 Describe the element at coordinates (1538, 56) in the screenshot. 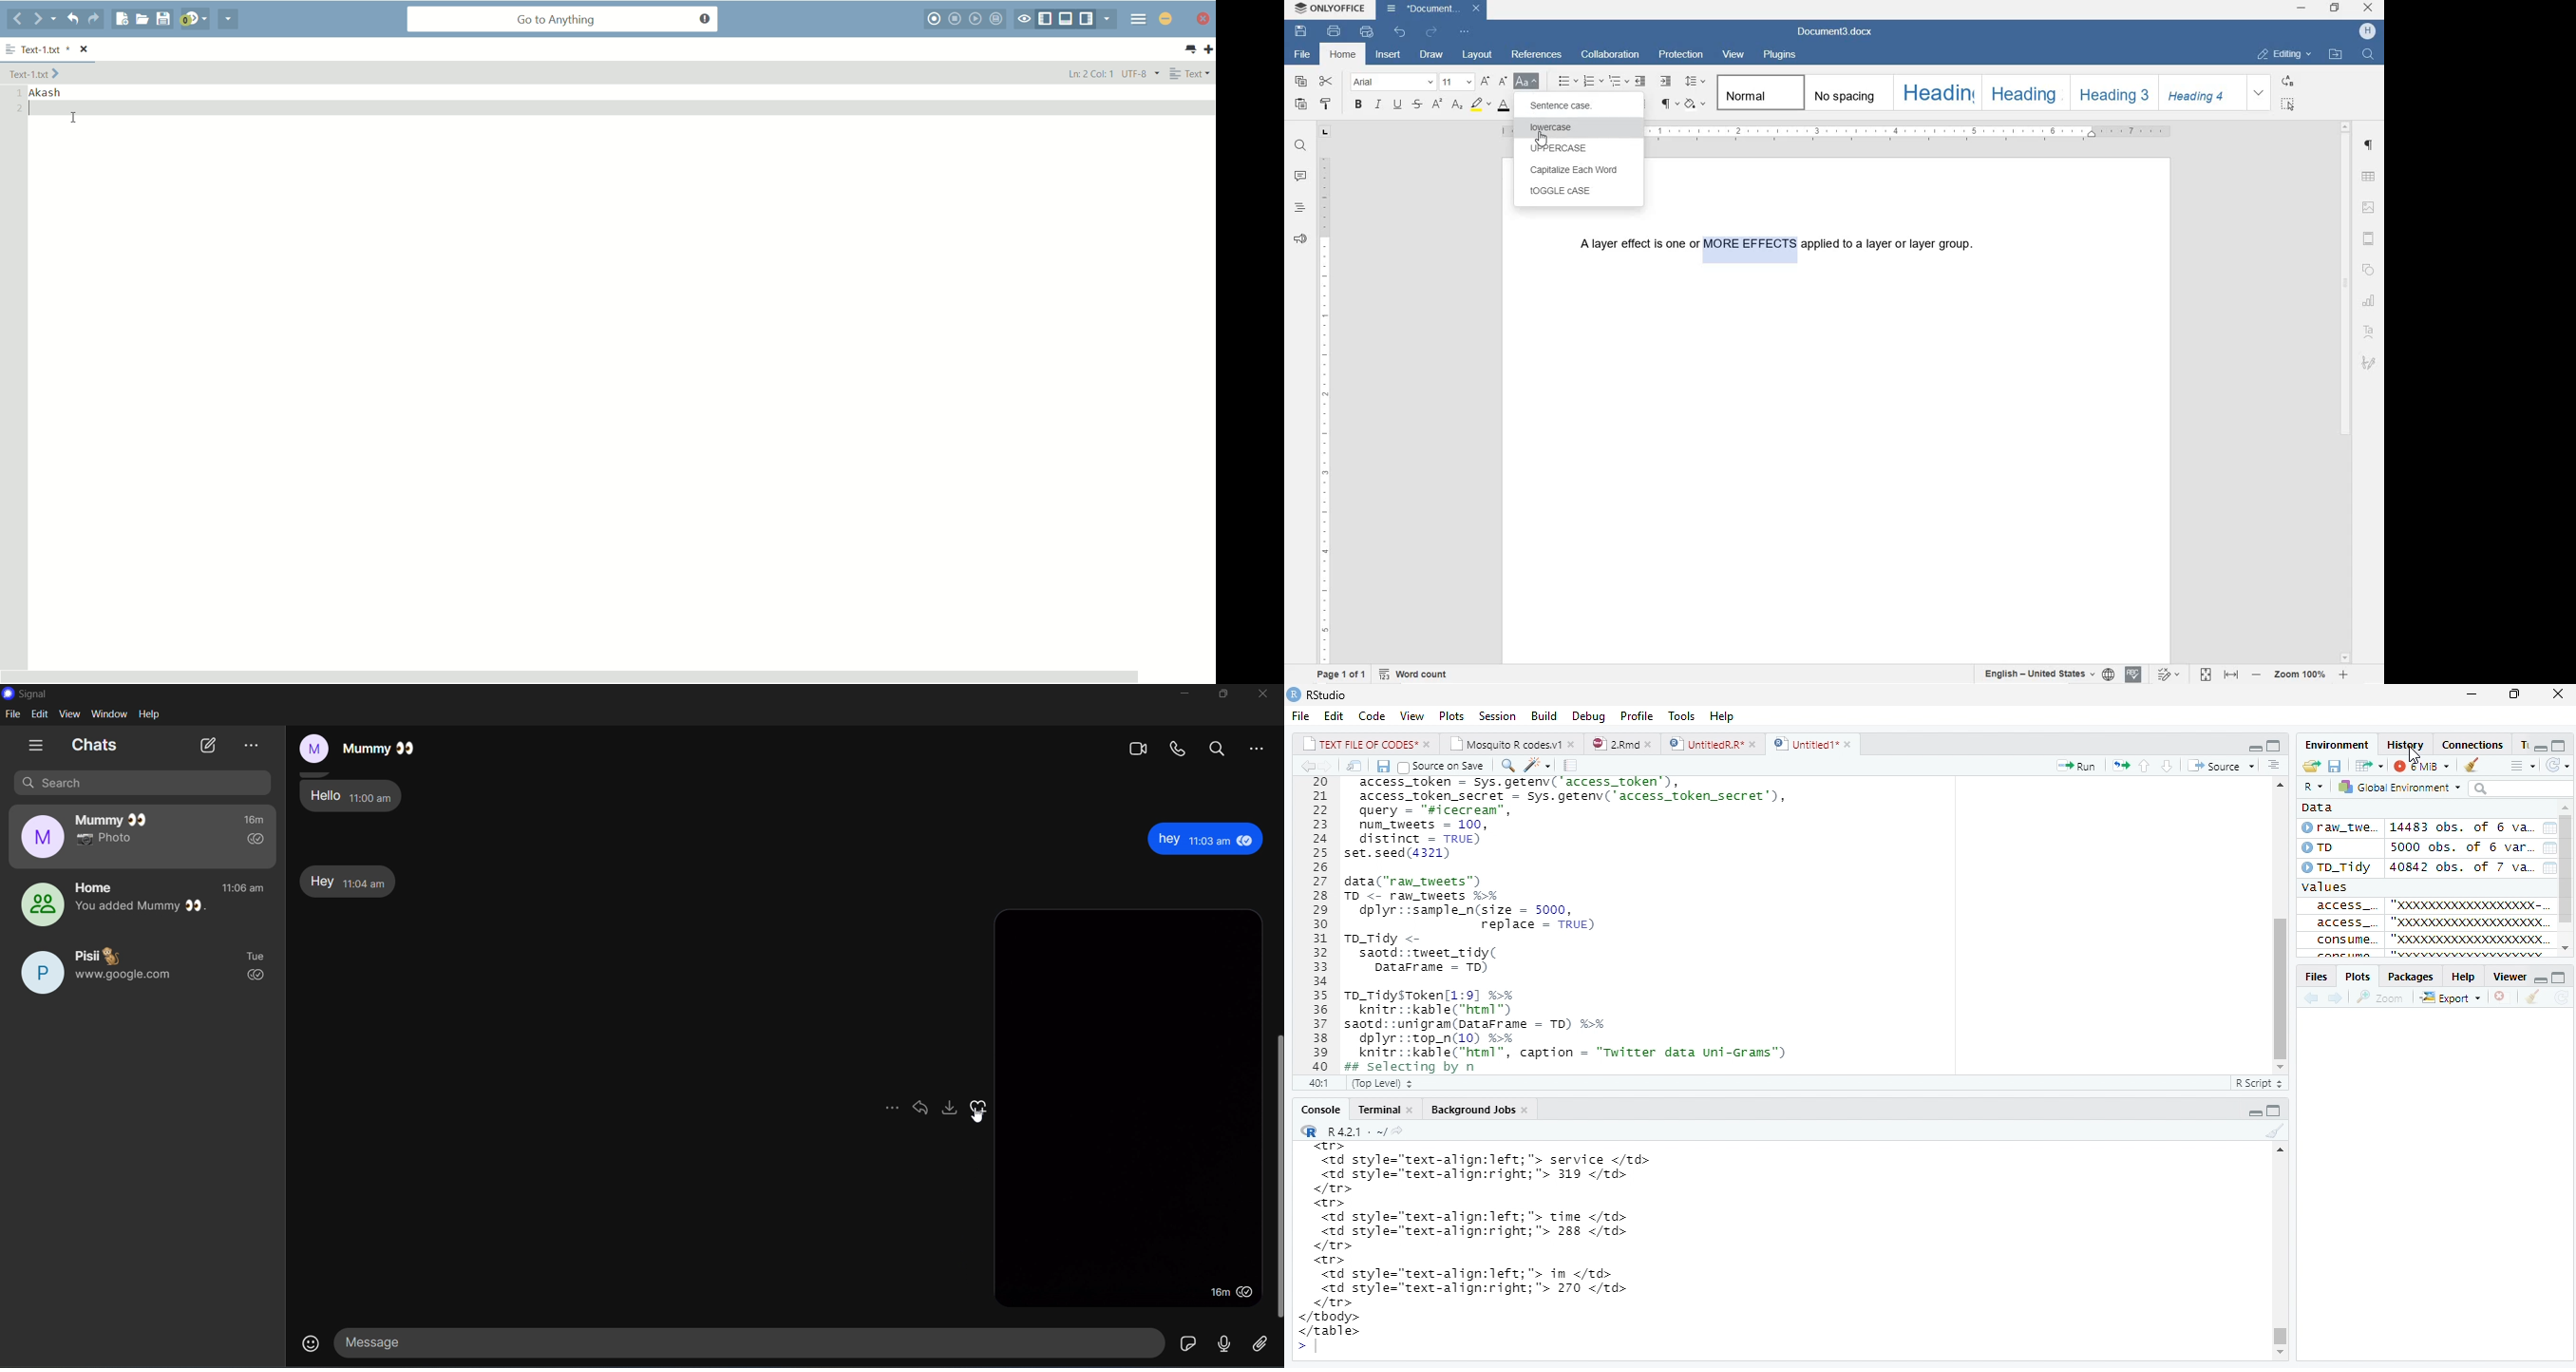

I see `REFERENCES` at that location.